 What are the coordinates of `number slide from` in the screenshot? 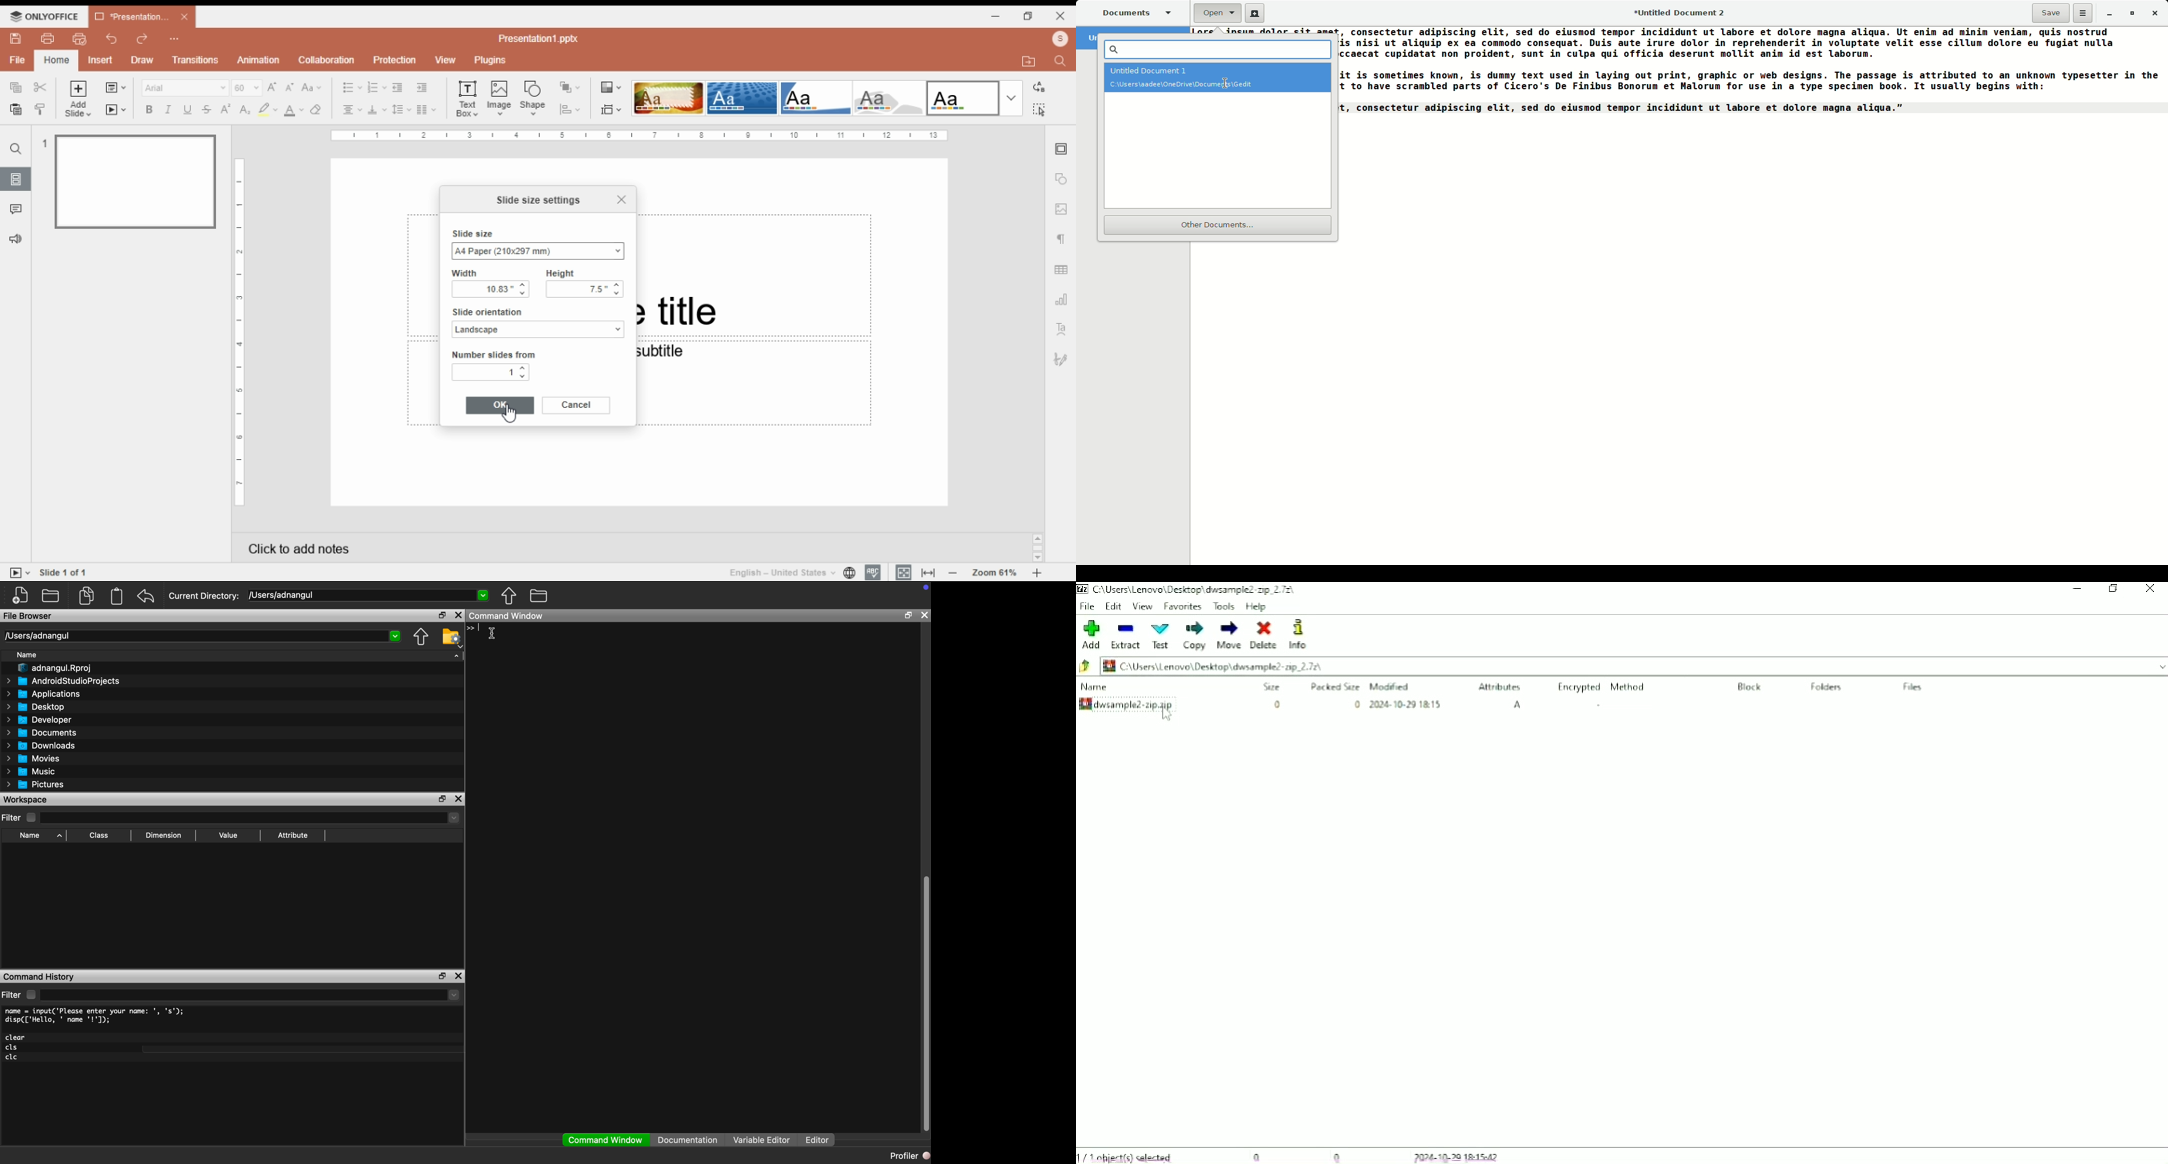 It's located at (495, 354).